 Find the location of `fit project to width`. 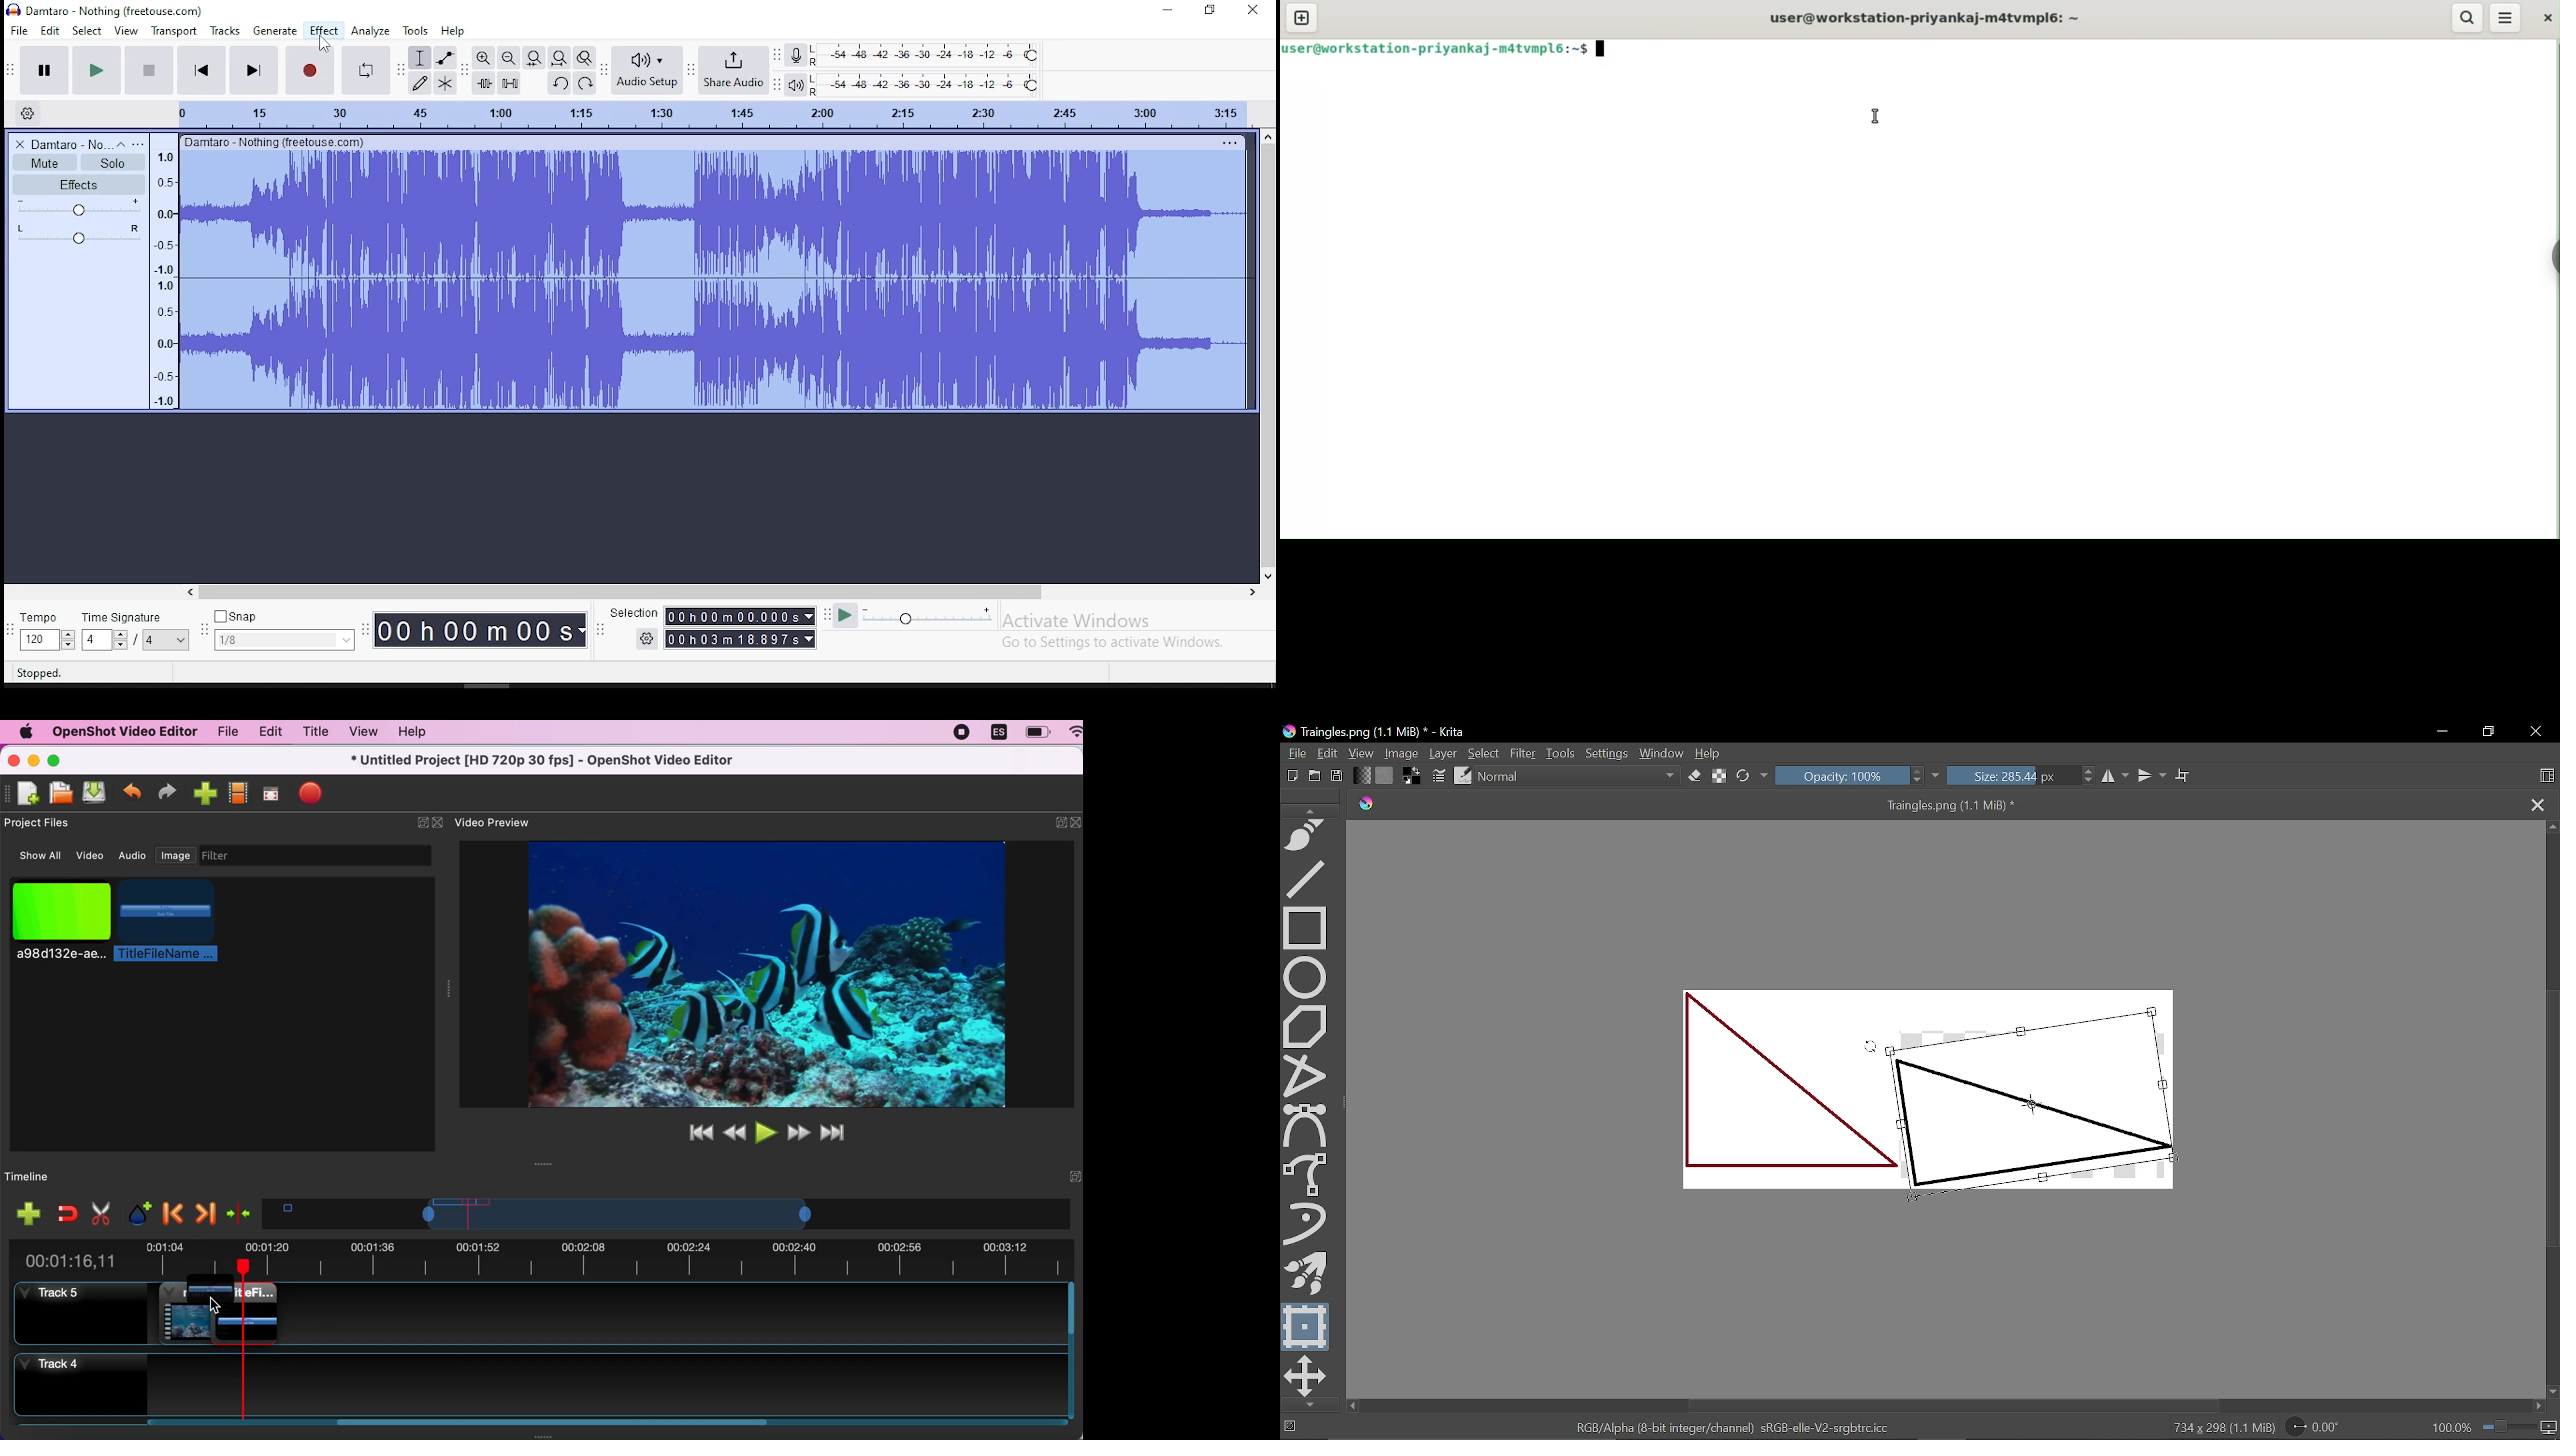

fit project to width is located at coordinates (558, 57).